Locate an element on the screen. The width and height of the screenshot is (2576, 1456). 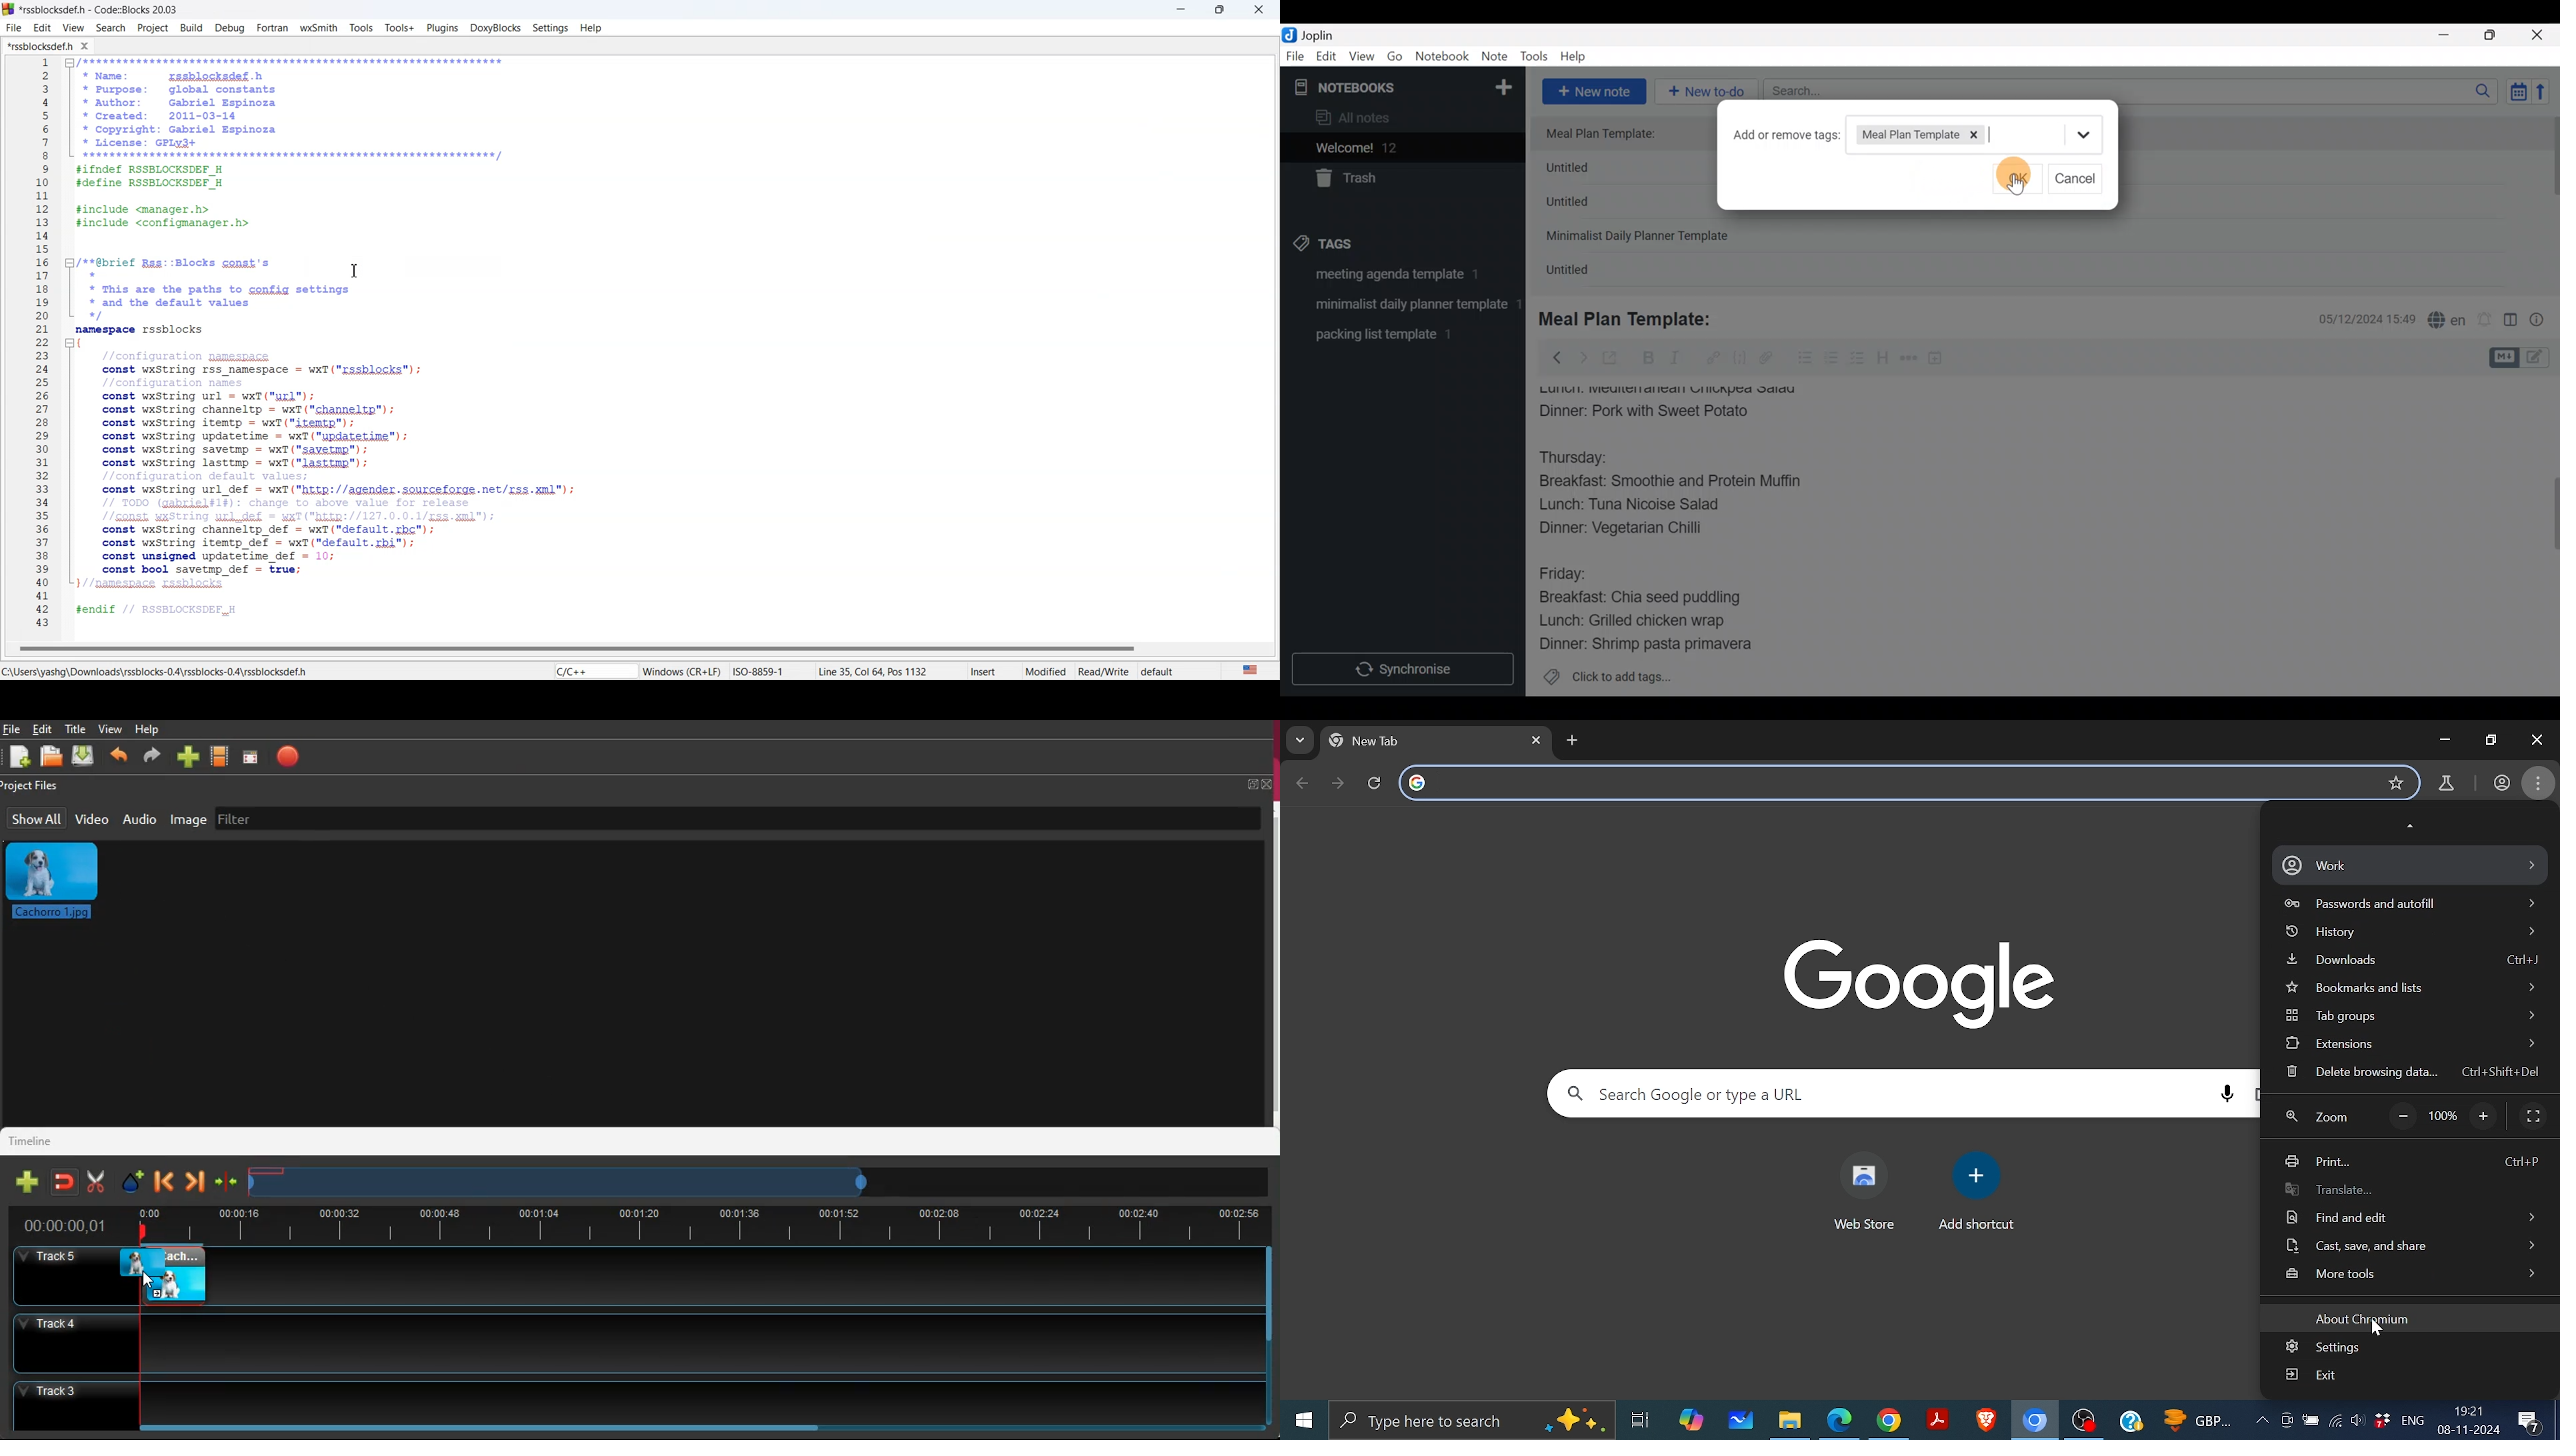
Spelling is located at coordinates (2447, 321).